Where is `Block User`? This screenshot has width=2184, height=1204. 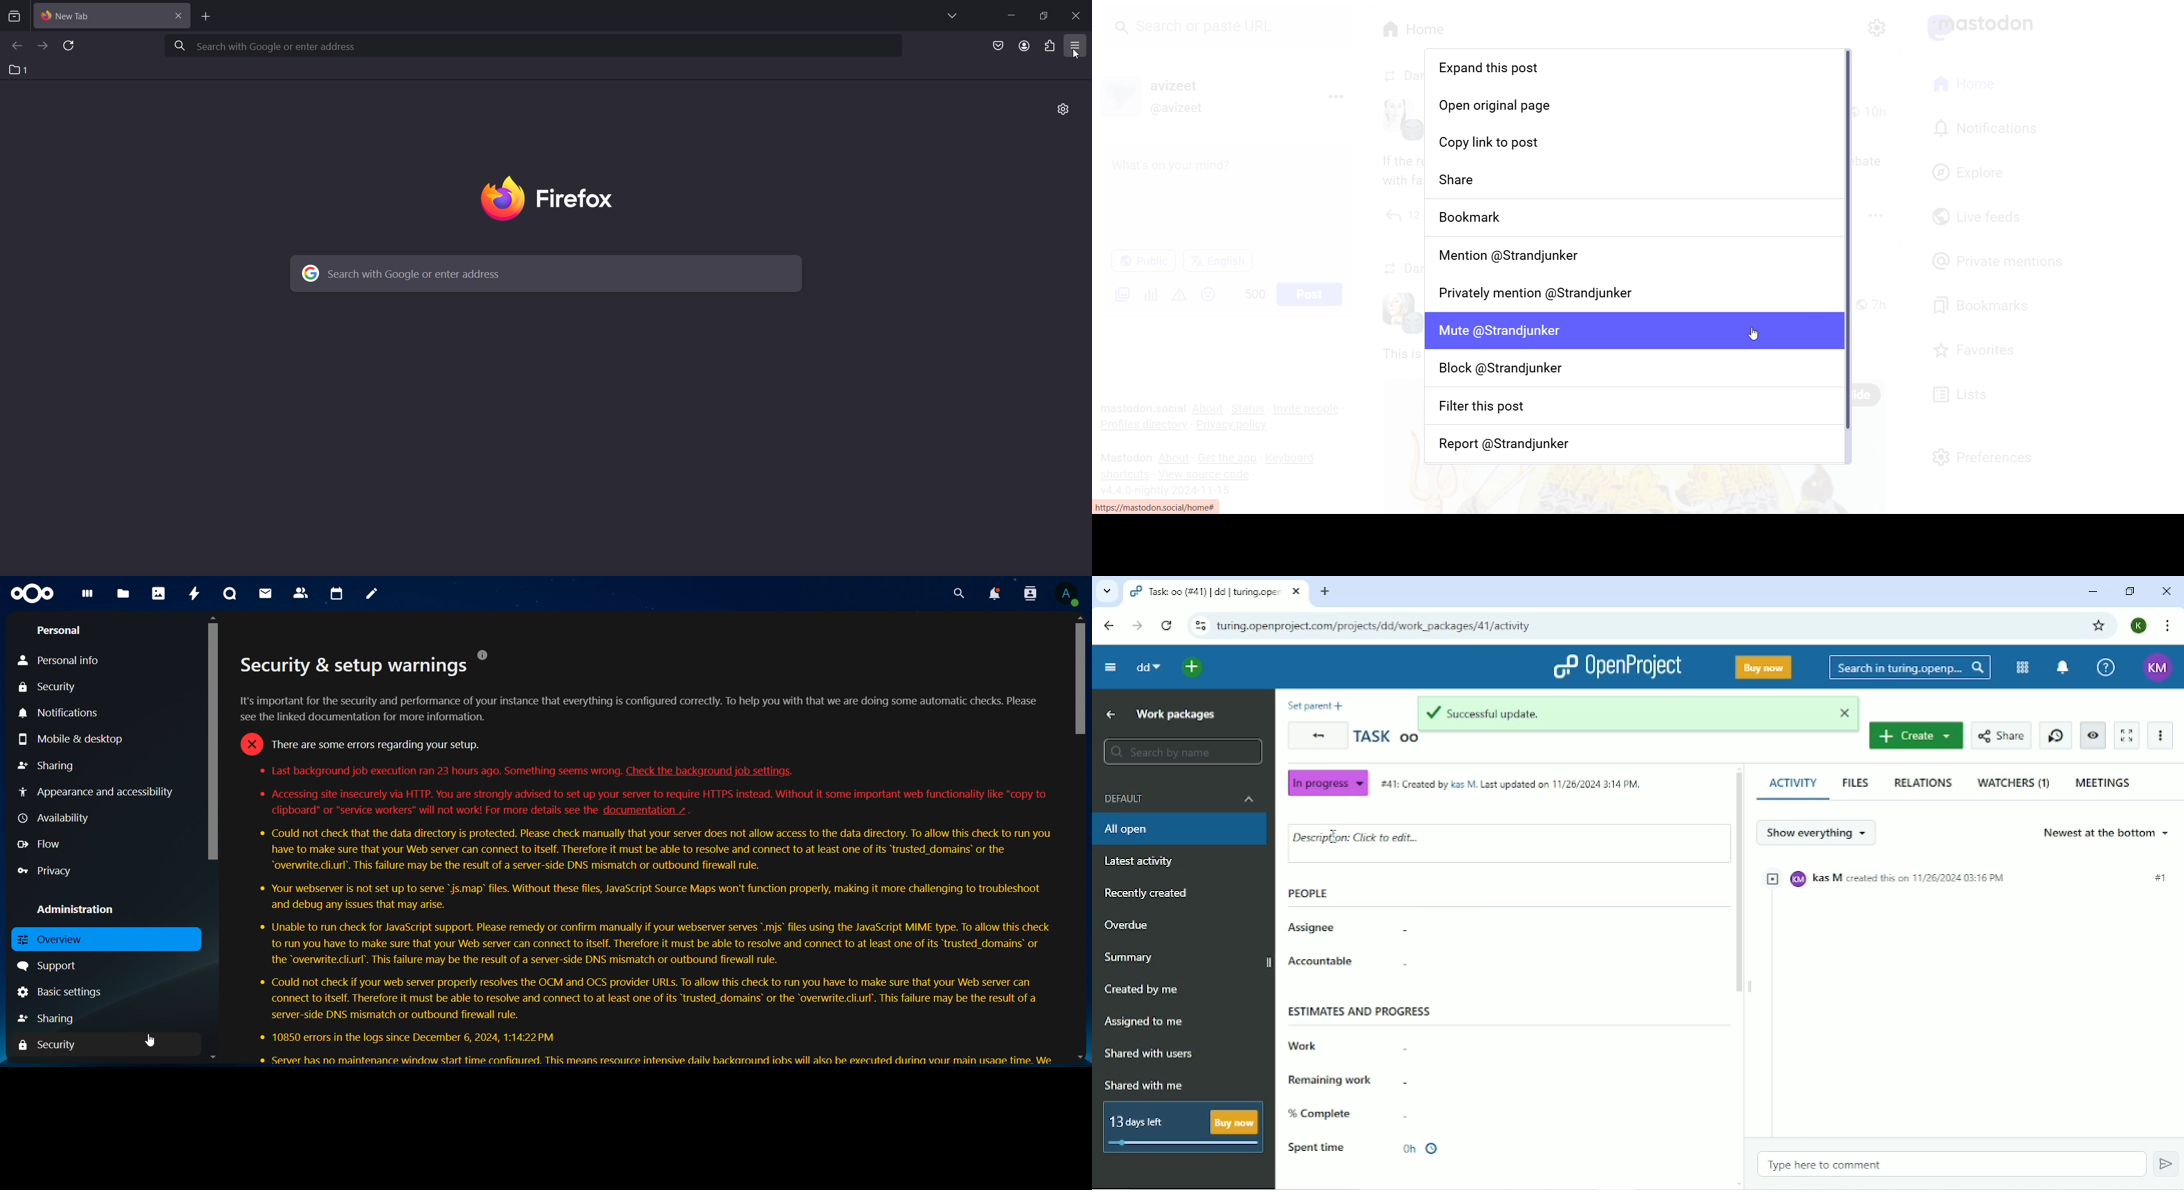 Block User is located at coordinates (1631, 369).